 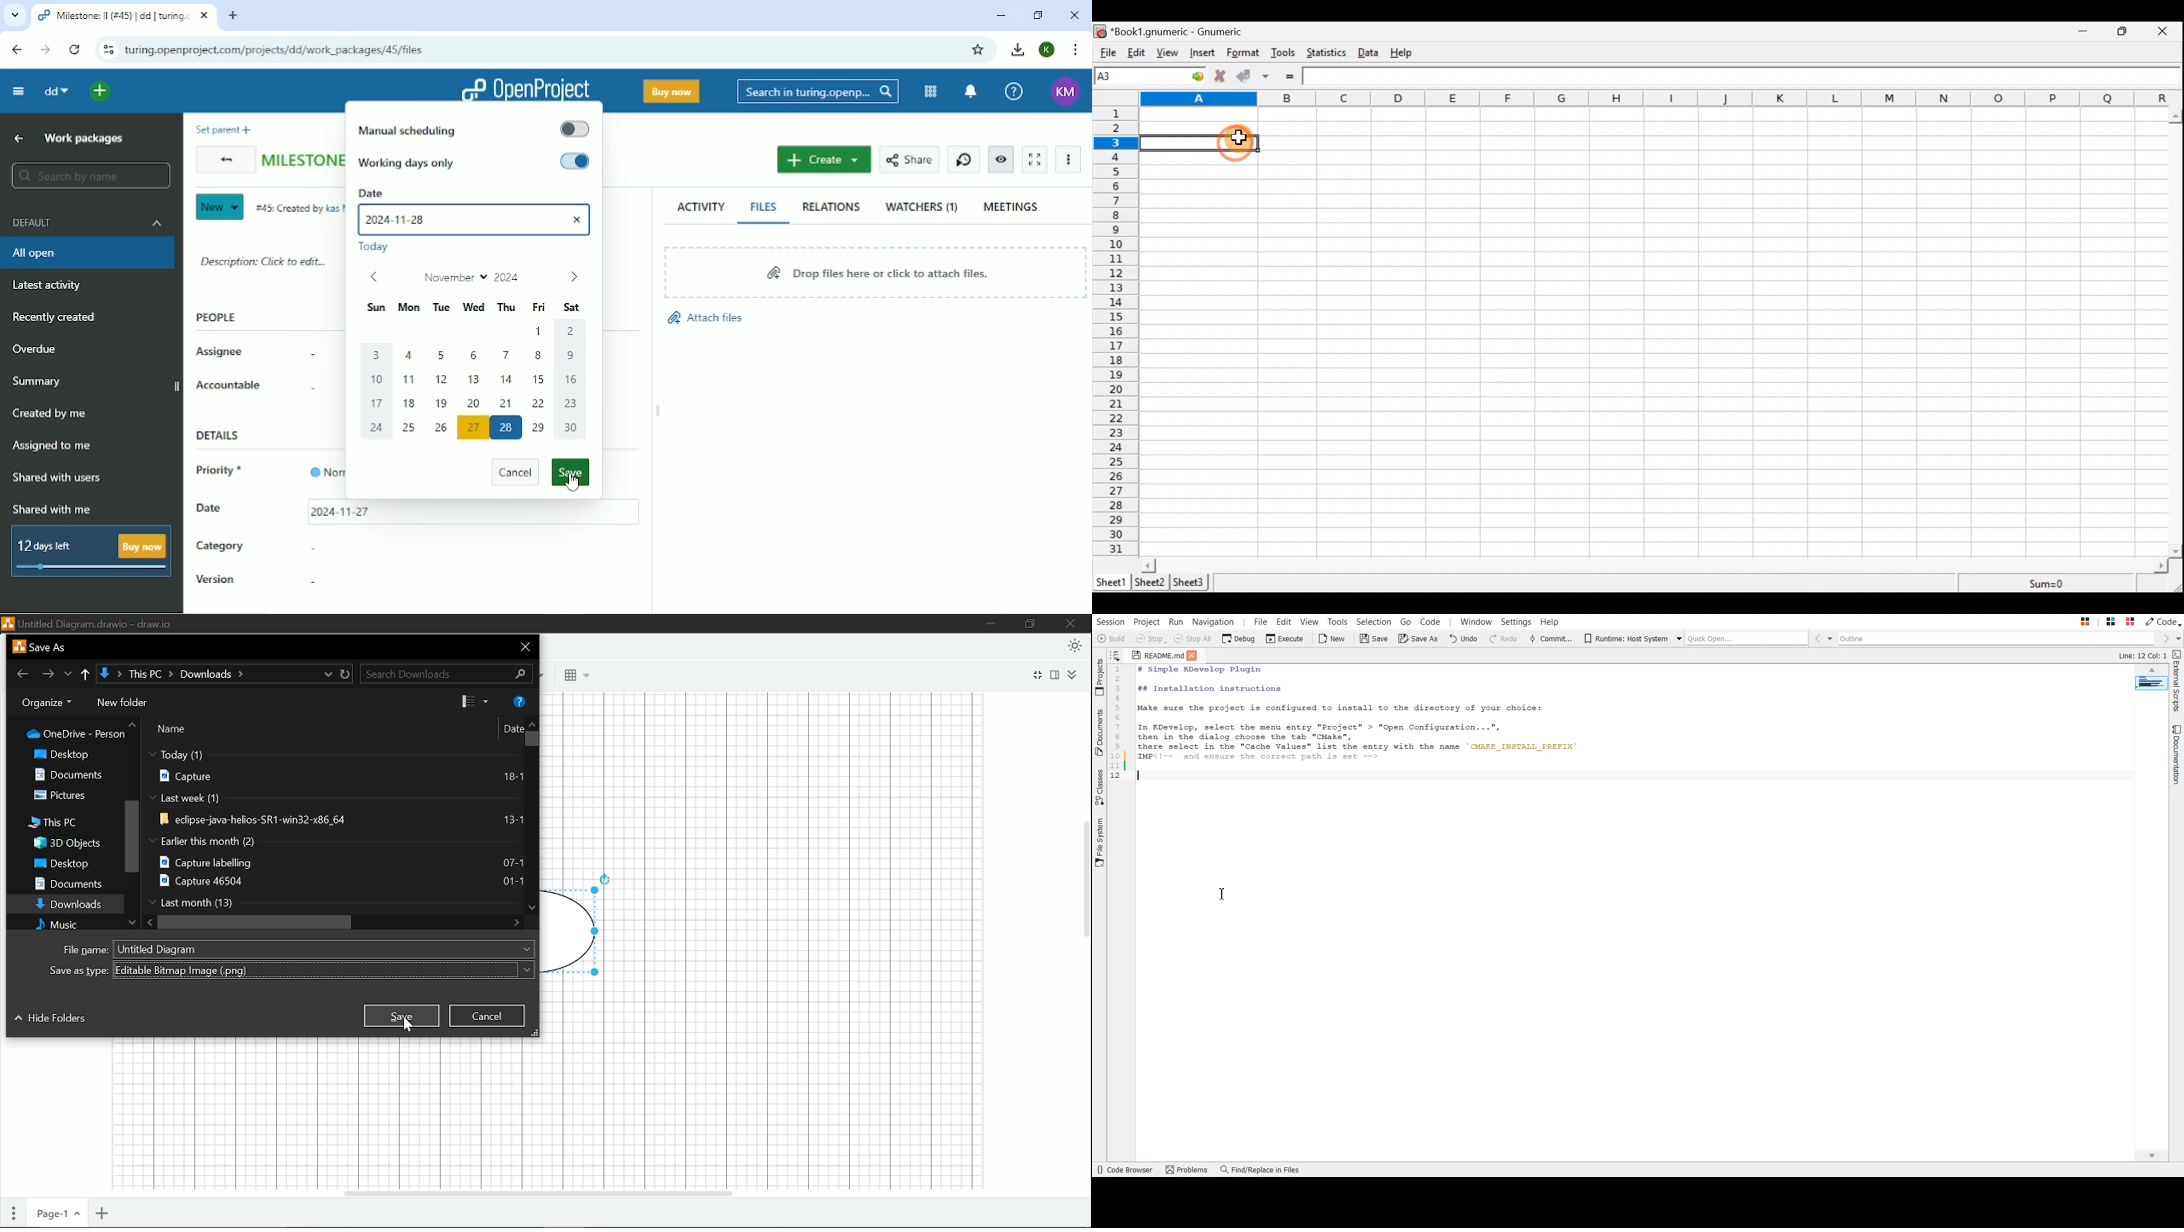 What do you see at coordinates (68, 905) in the screenshot?
I see `Downloads` at bounding box center [68, 905].